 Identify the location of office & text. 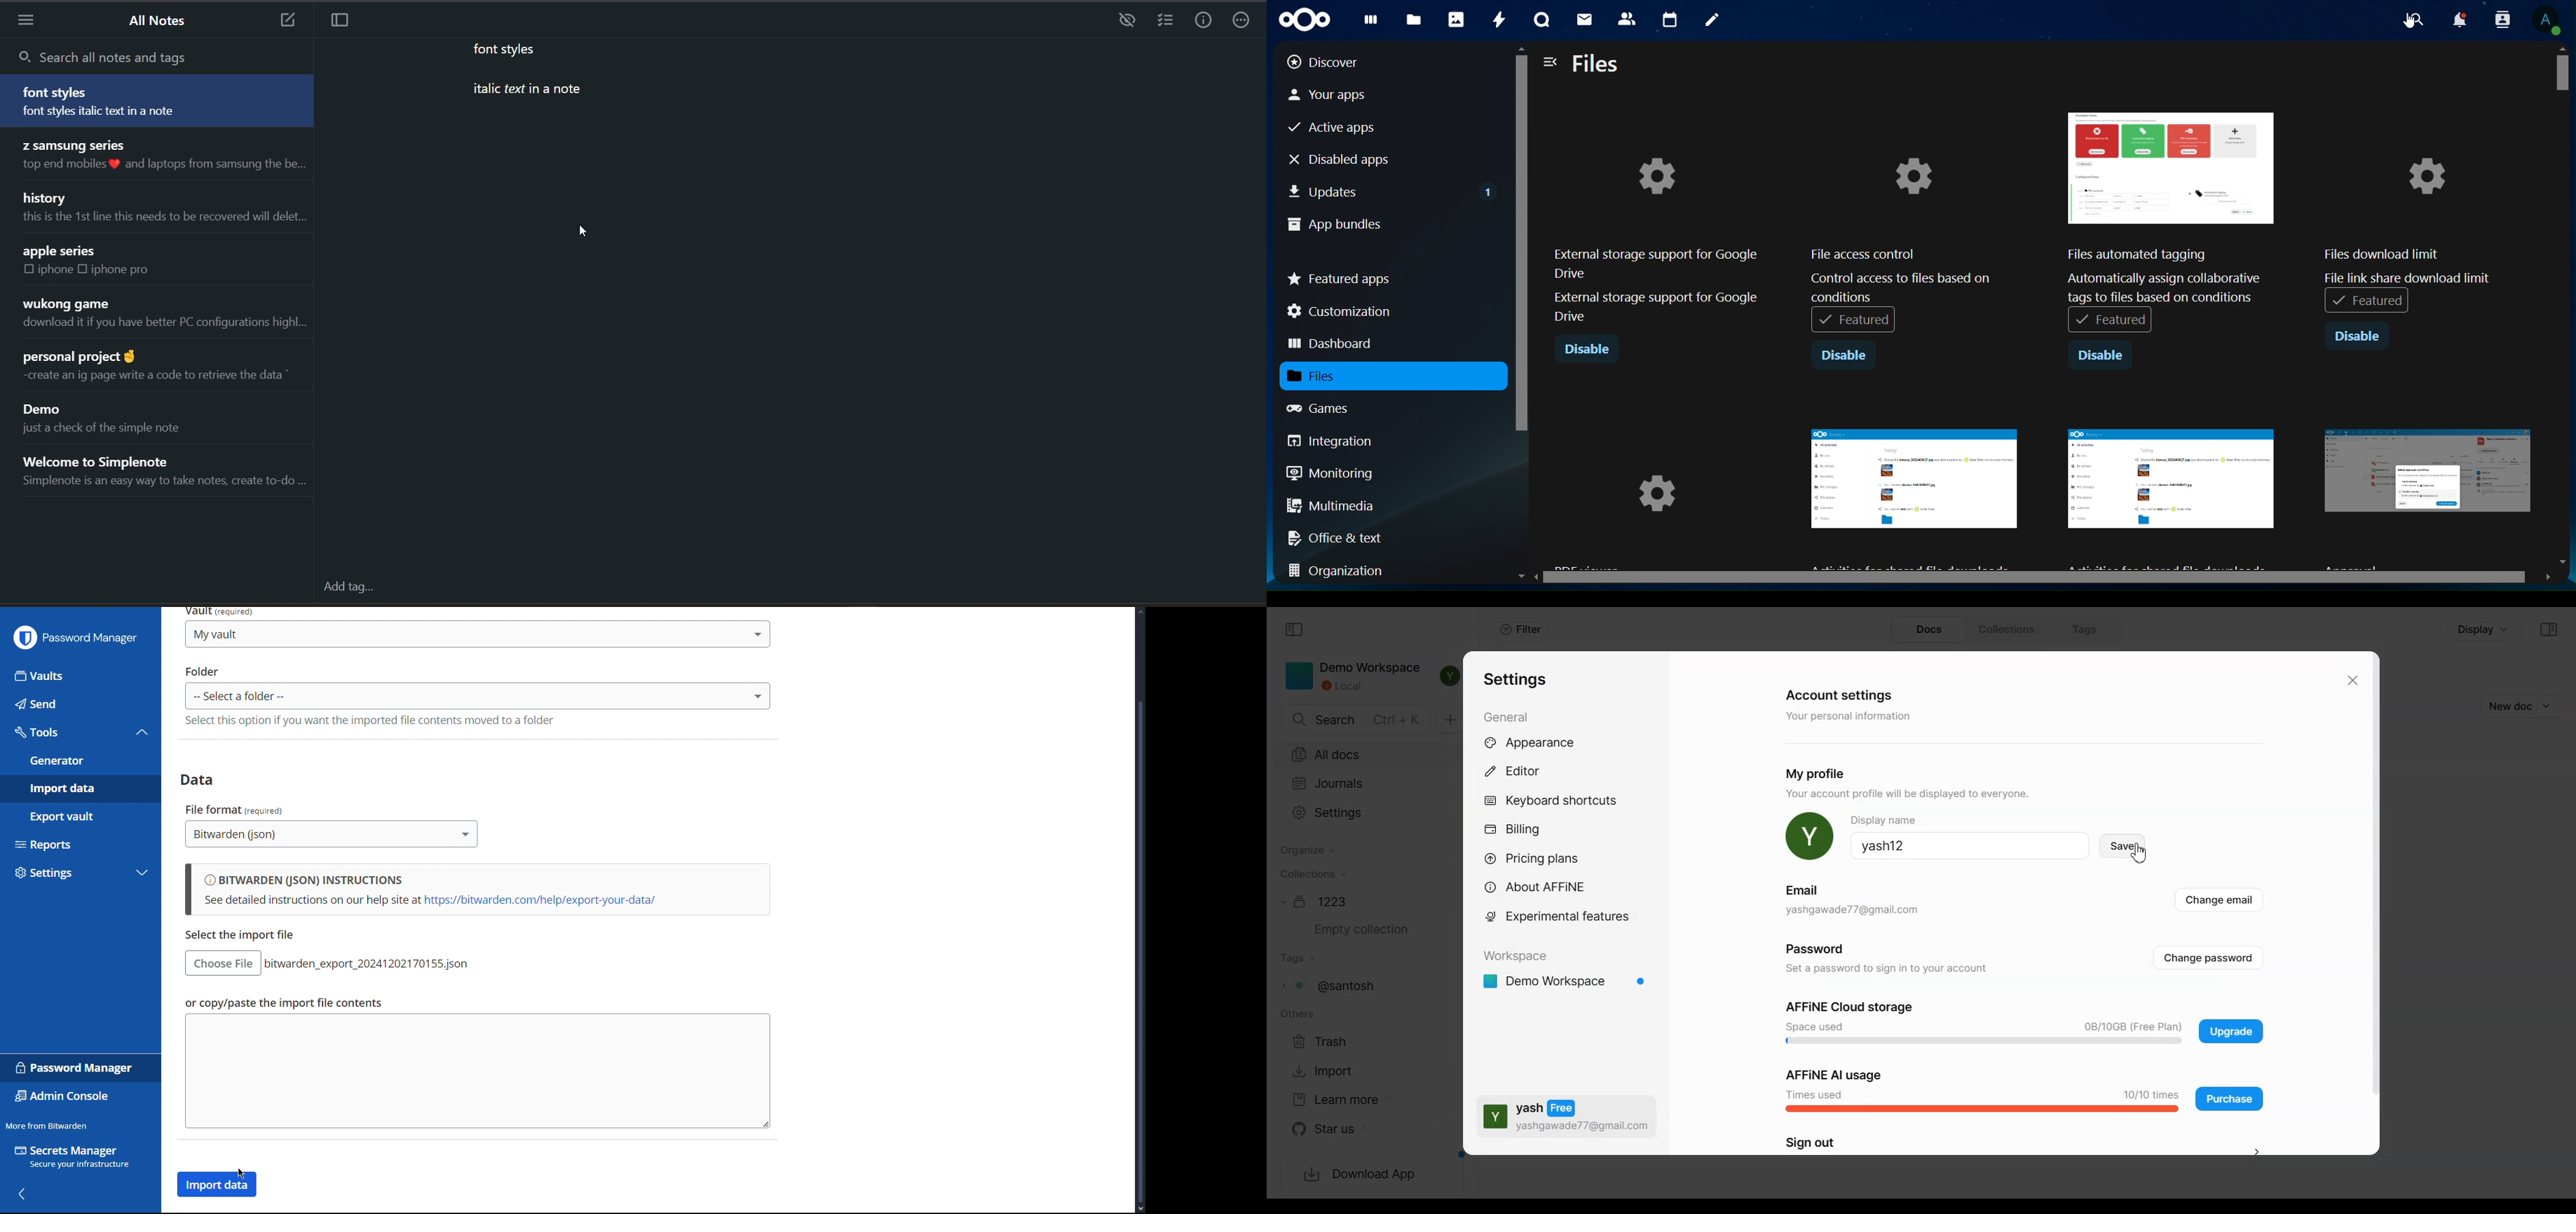
(1340, 537).